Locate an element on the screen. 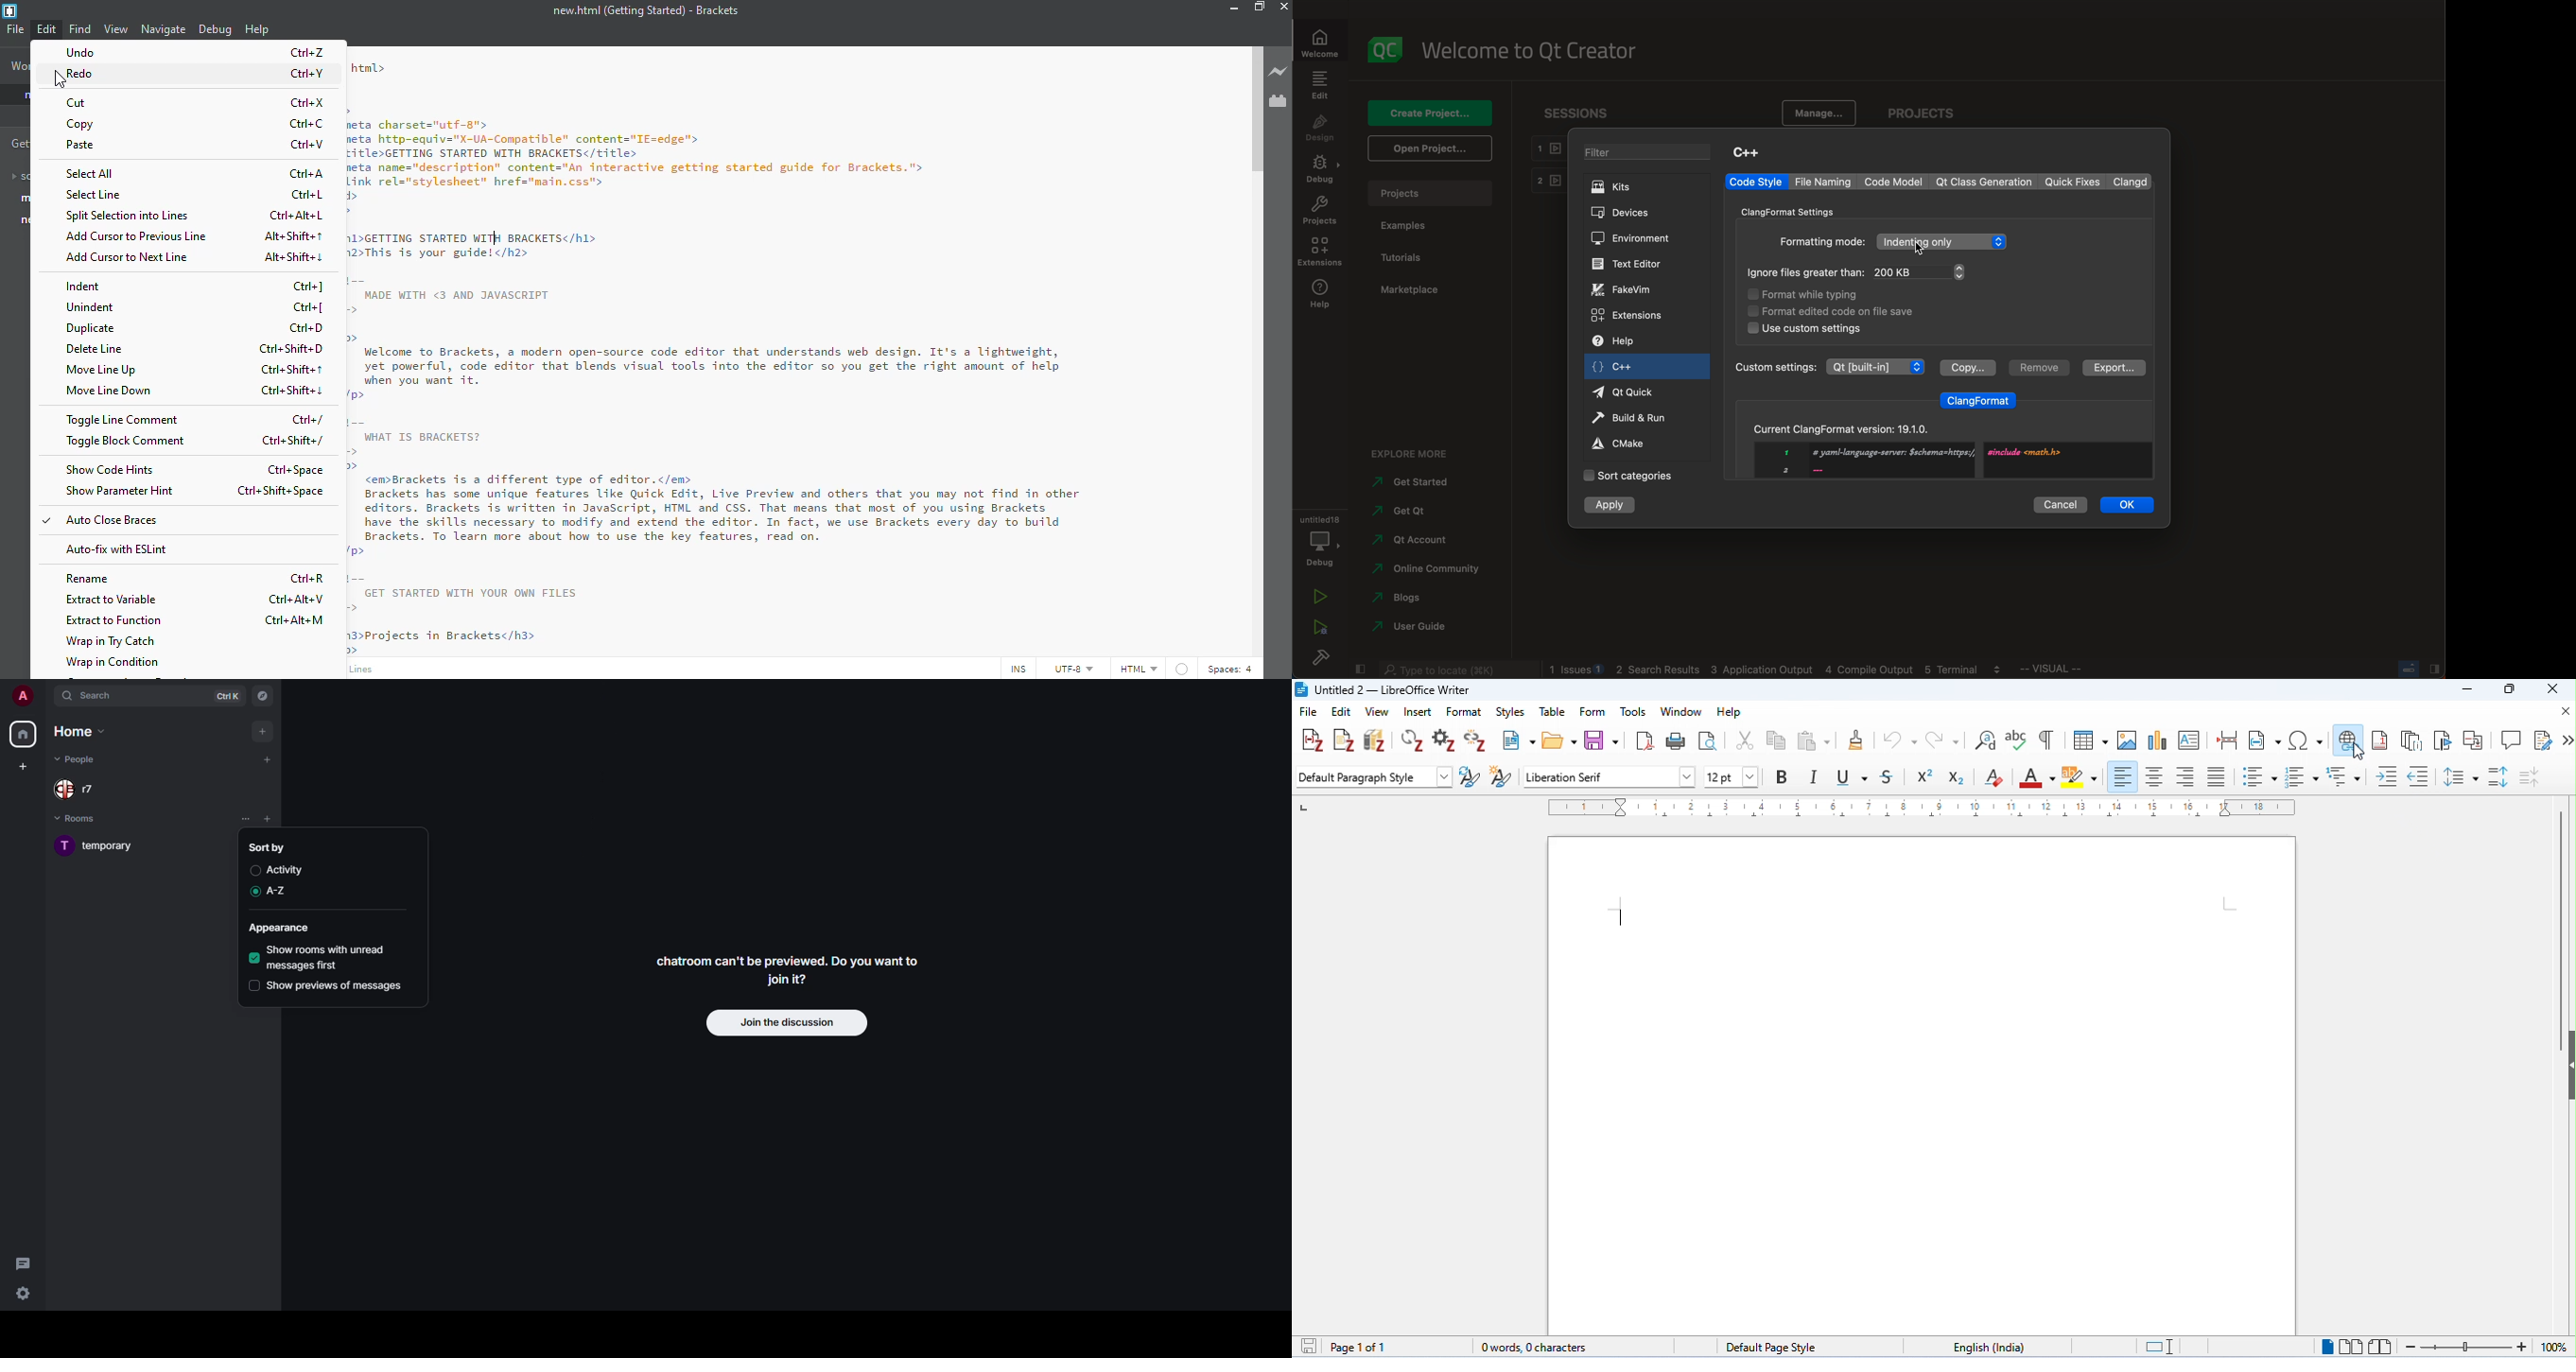 The width and height of the screenshot is (2576, 1372). export is located at coordinates (2112, 368).